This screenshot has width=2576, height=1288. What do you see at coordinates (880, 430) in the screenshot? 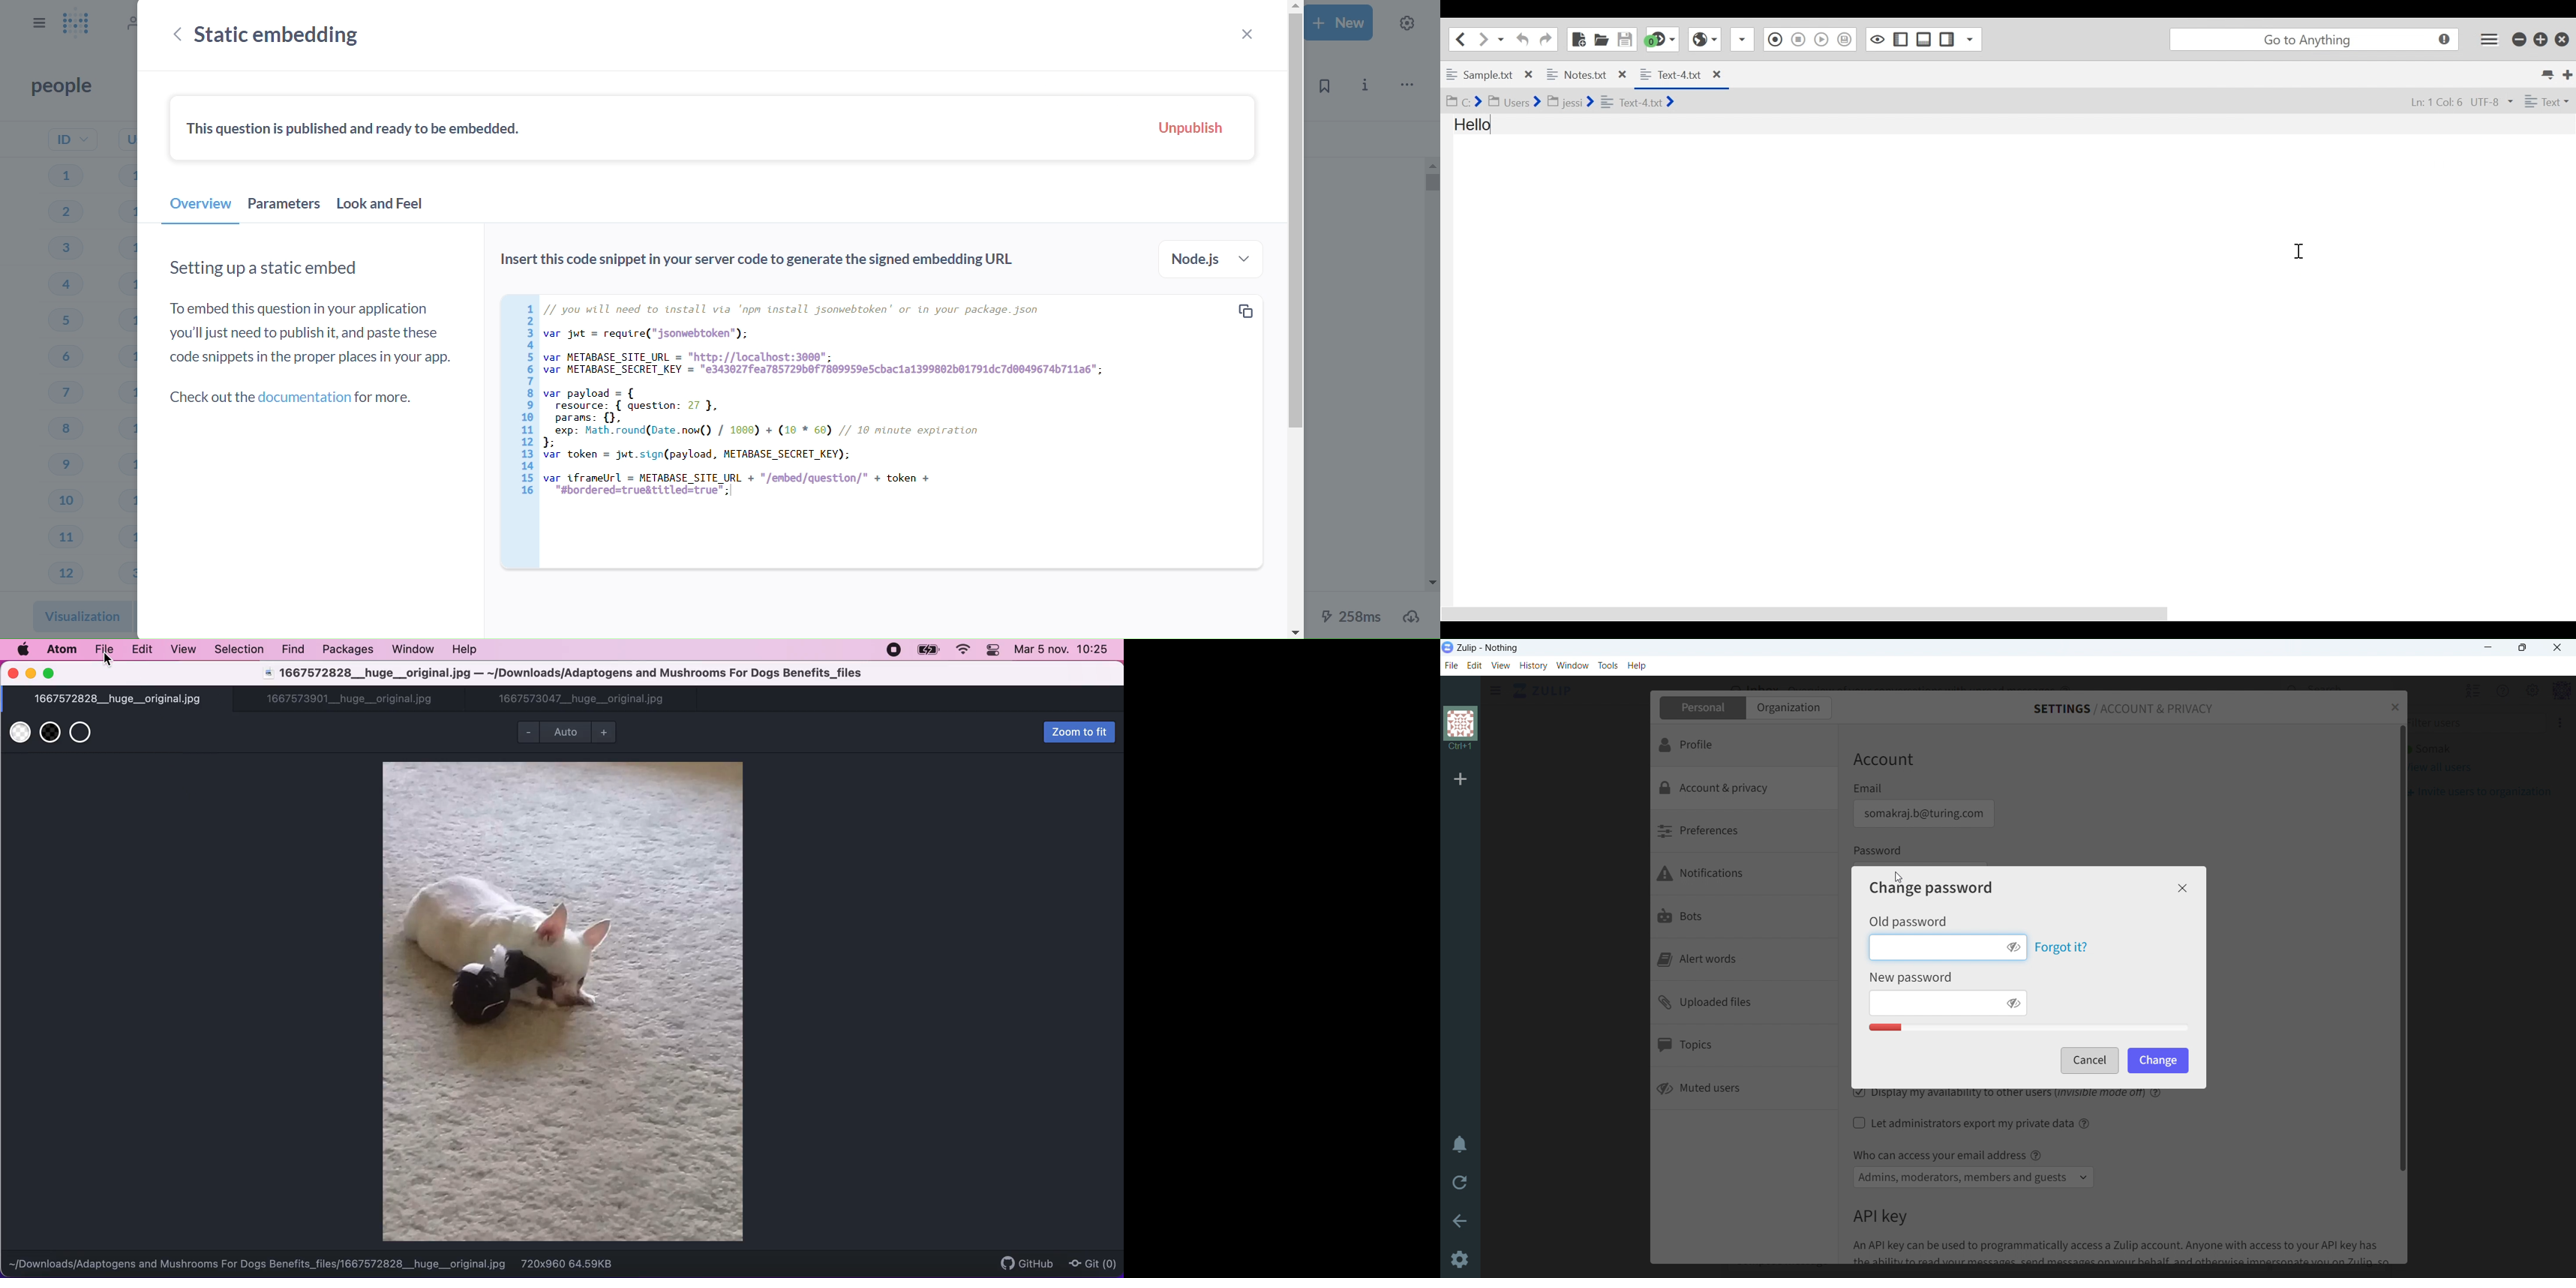
I see `embedding url` at bounding box center [880, 430].